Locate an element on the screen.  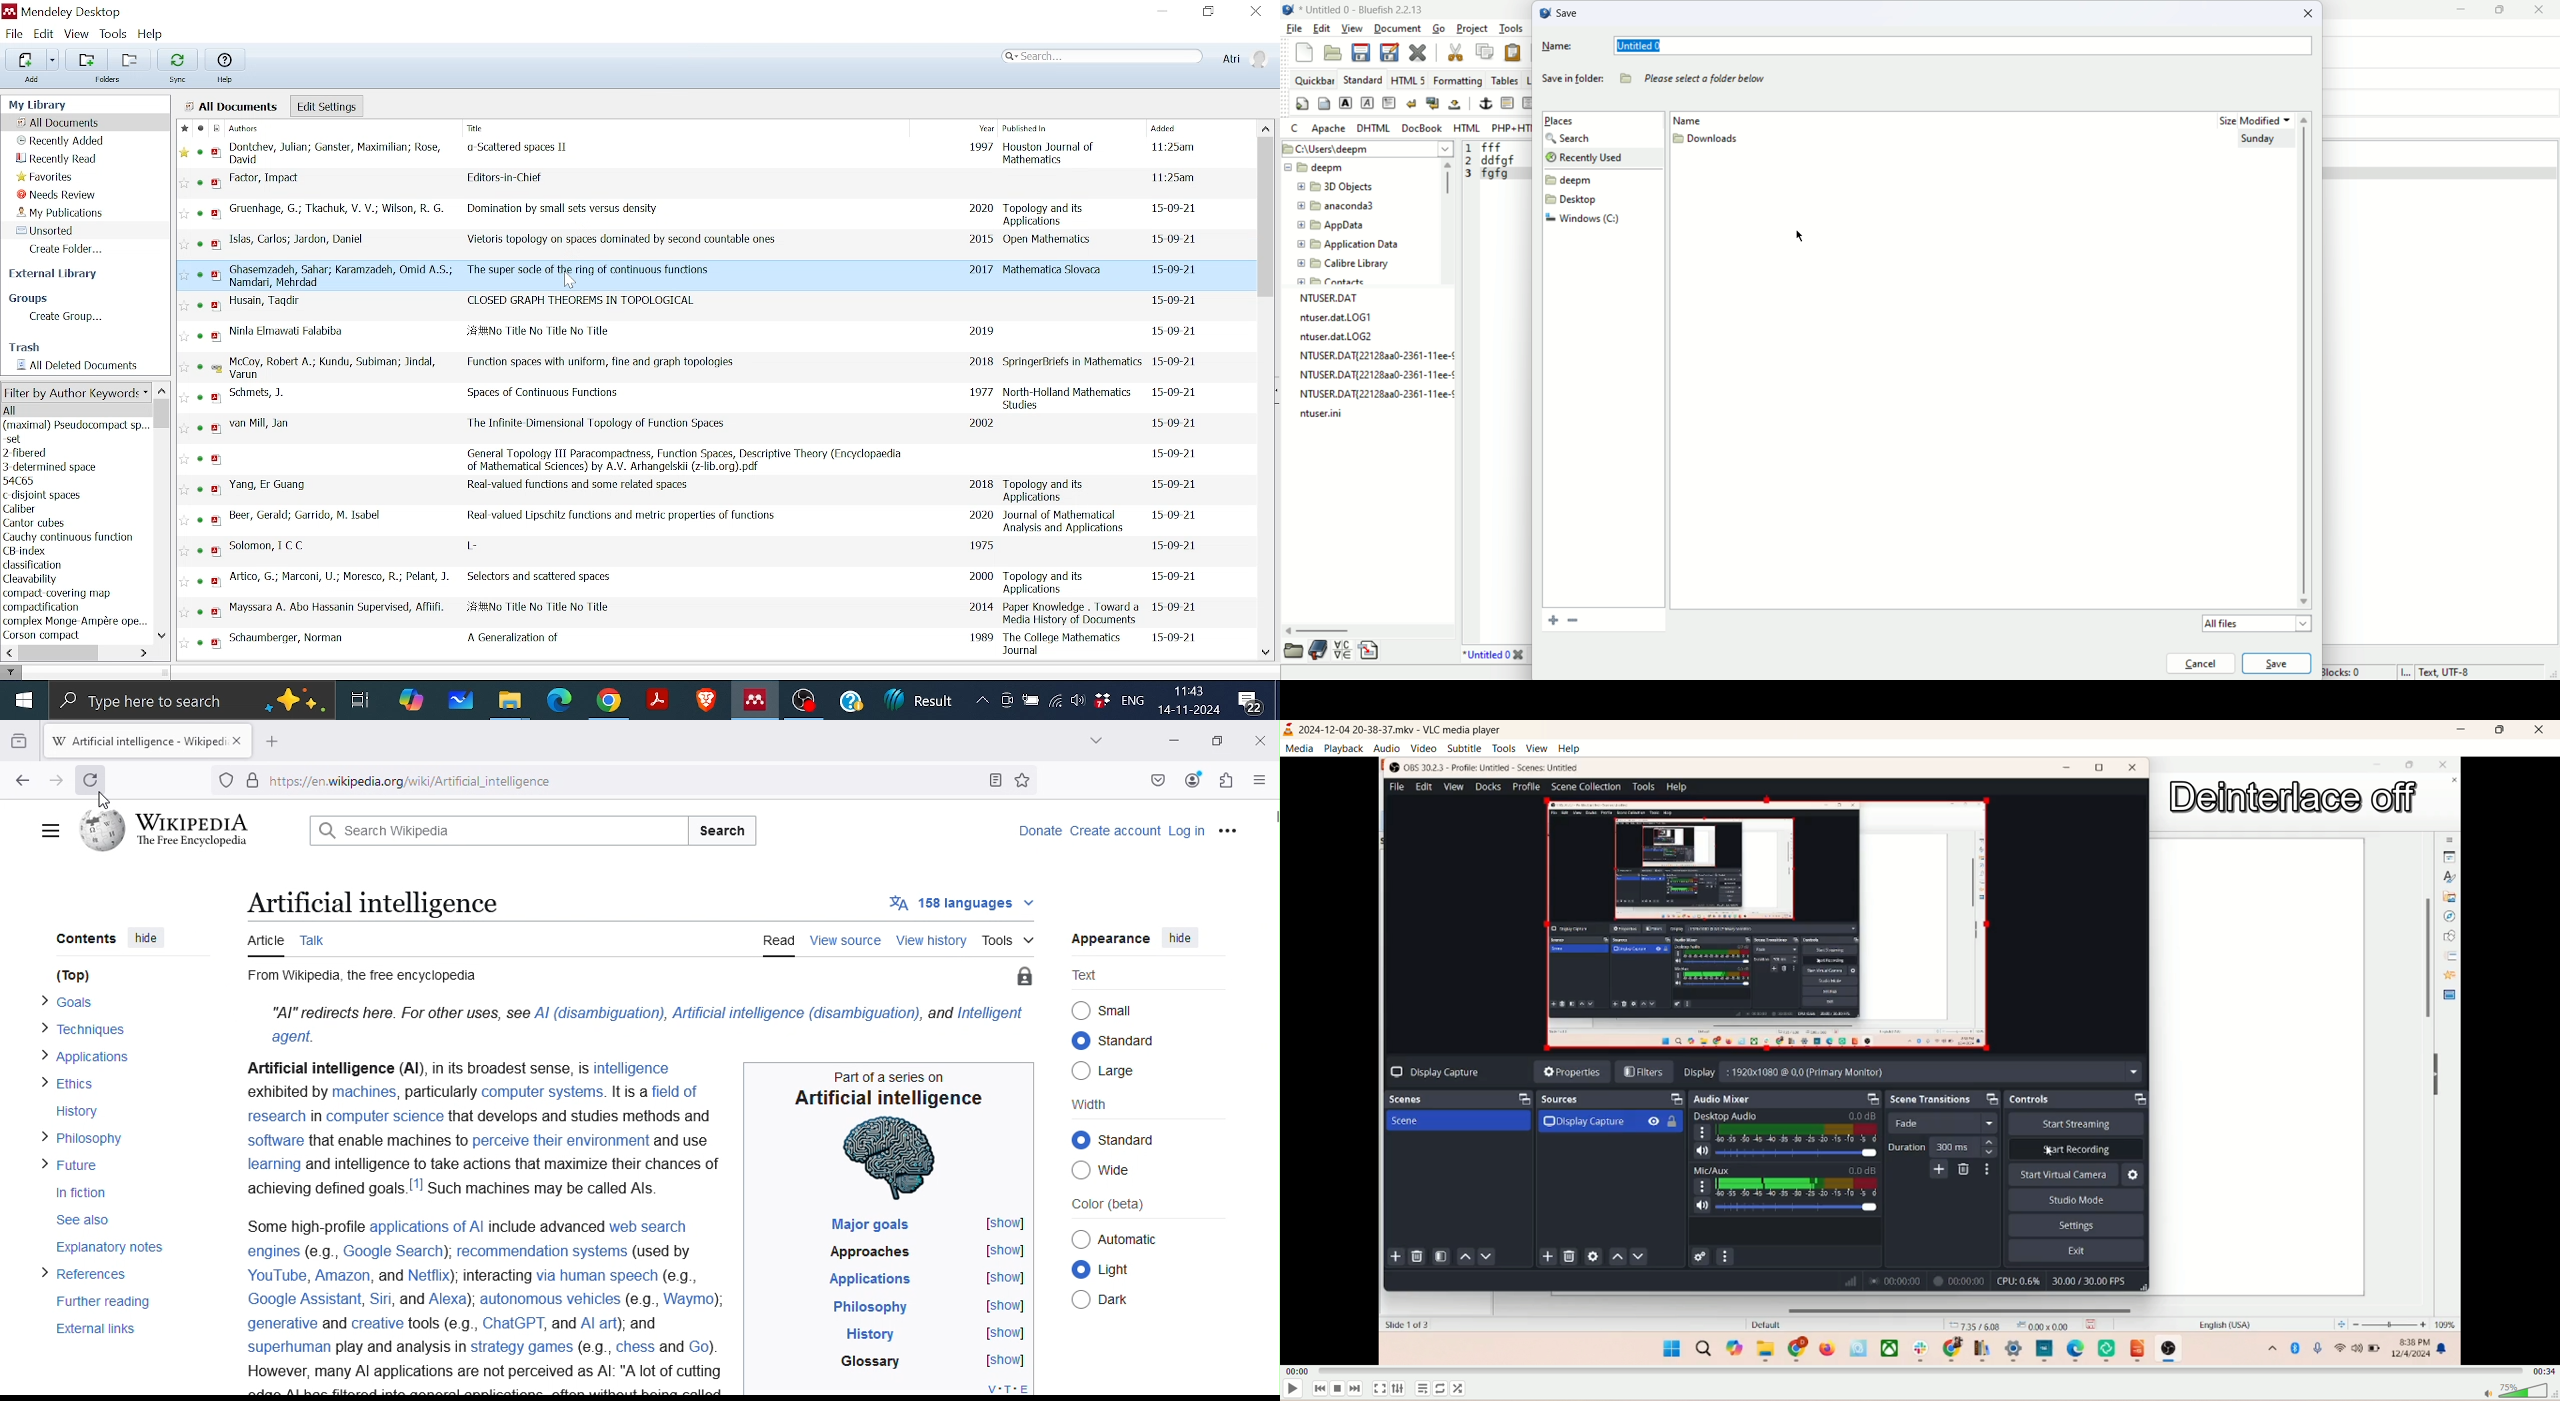
Edit settings is located at coordinates (325, 105).